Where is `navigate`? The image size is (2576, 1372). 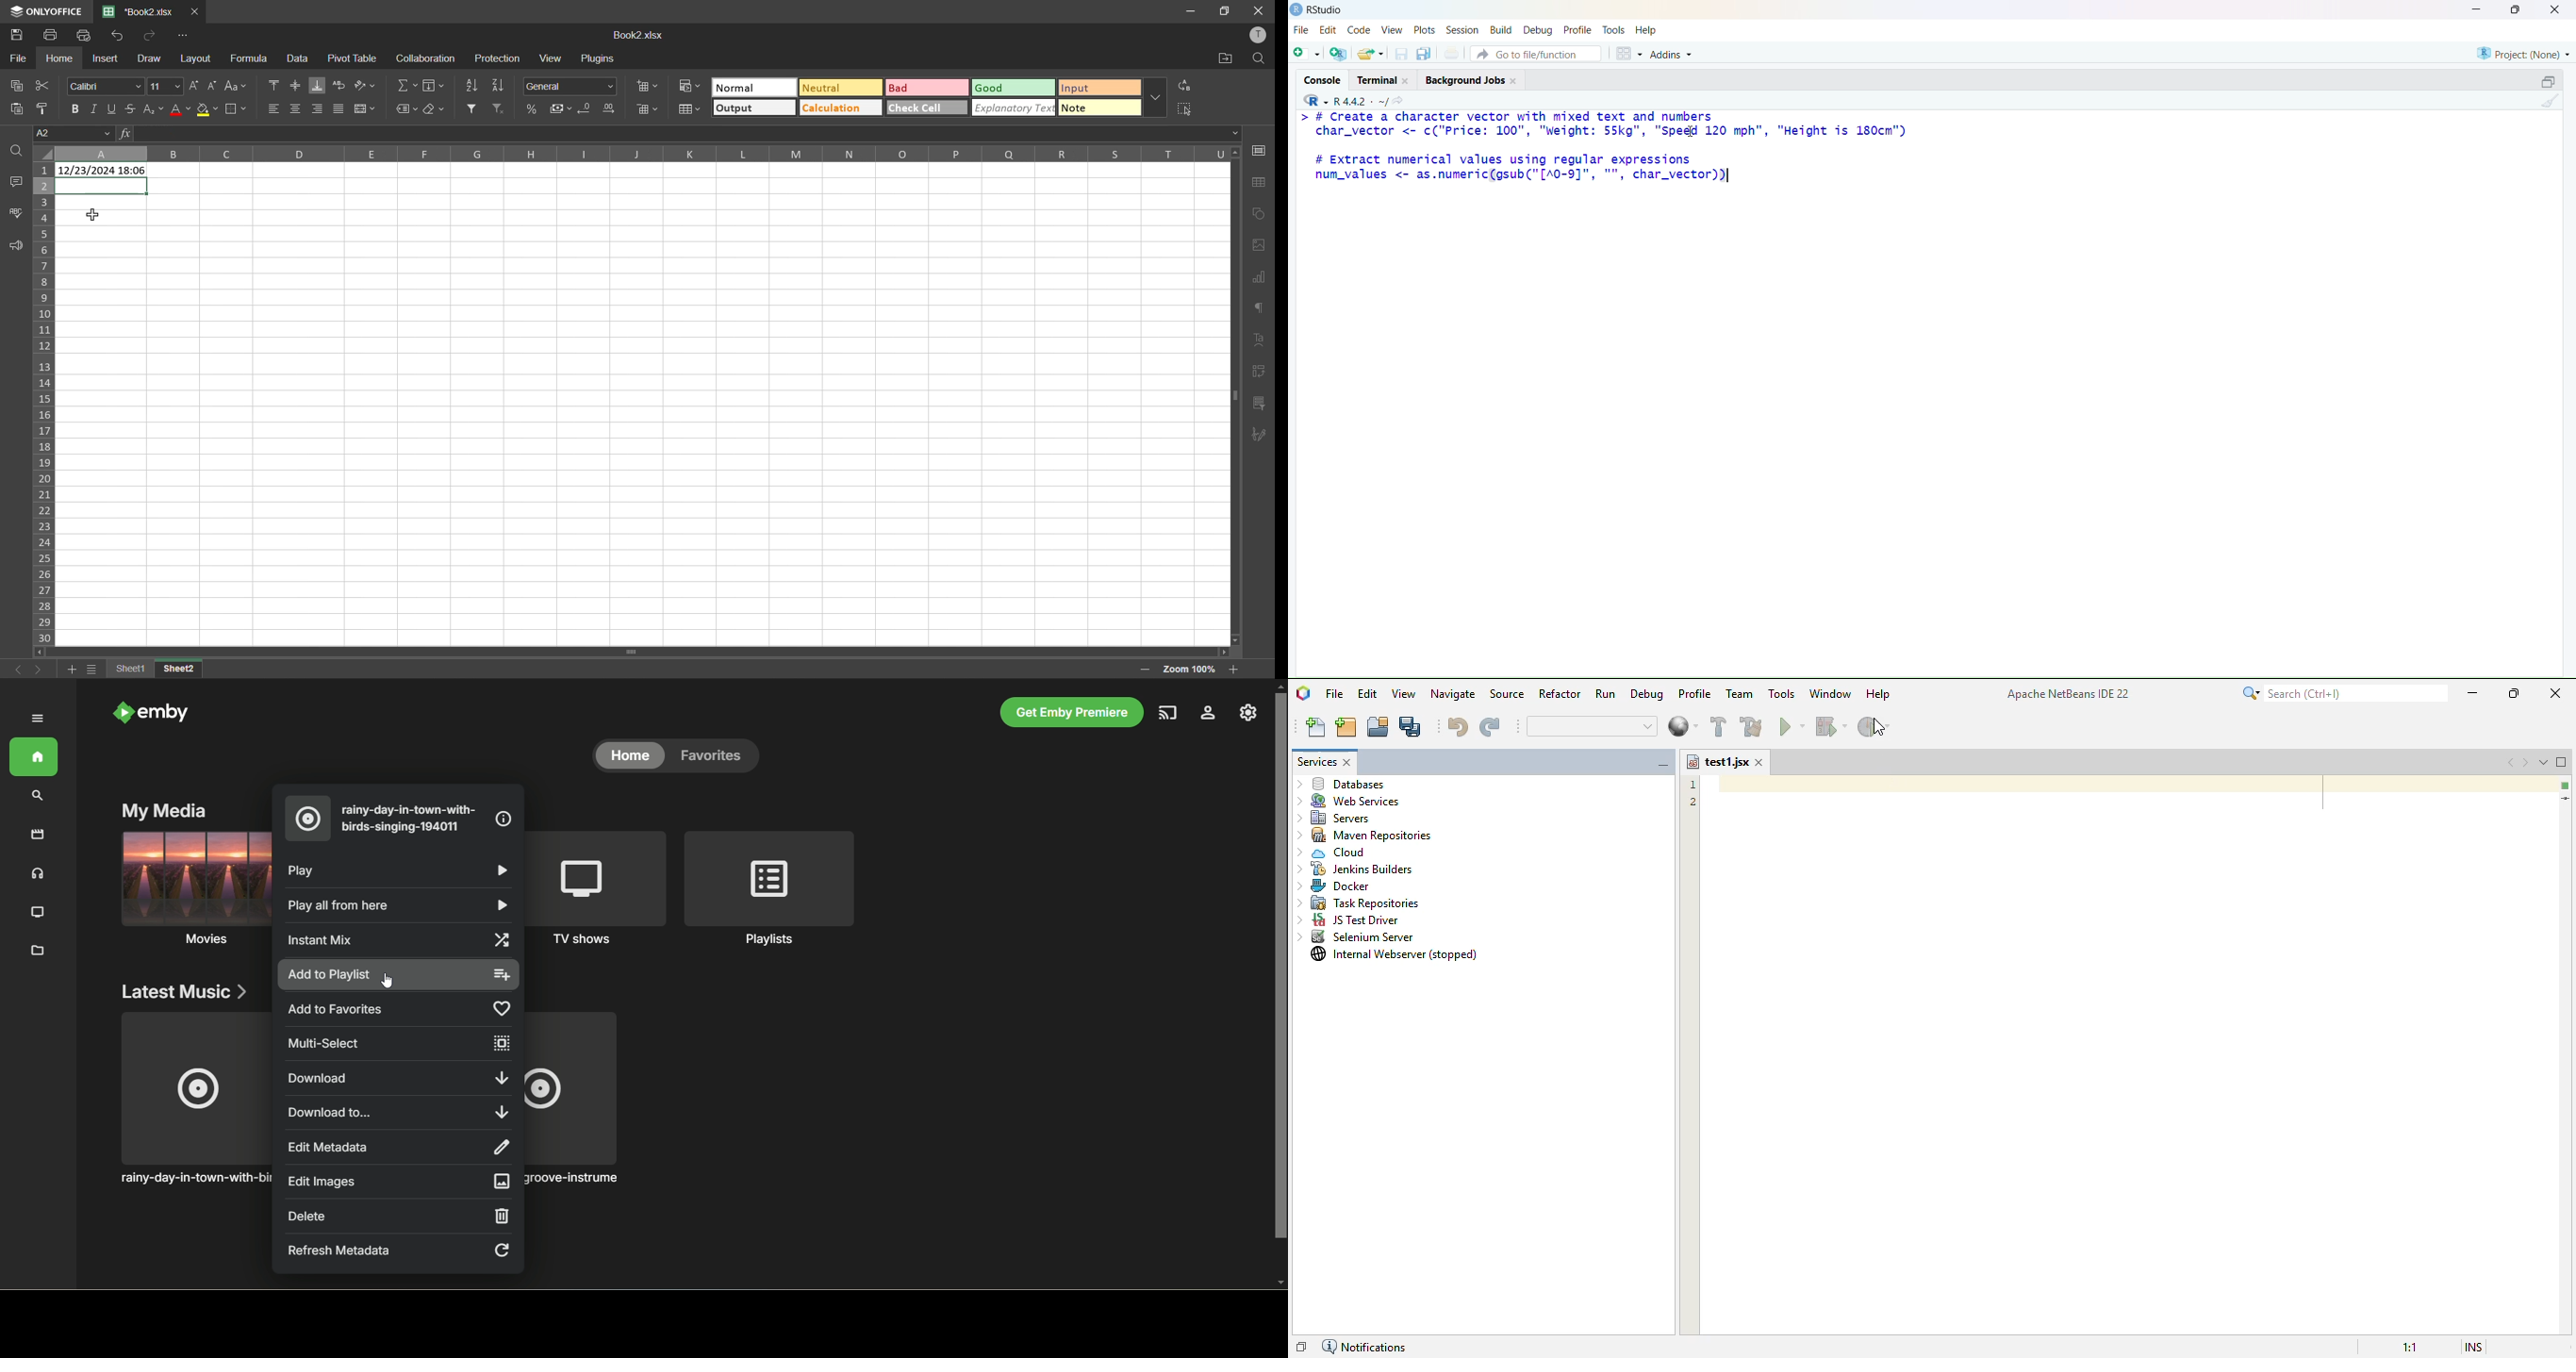
navigate is located at coordinates (1453, 693).